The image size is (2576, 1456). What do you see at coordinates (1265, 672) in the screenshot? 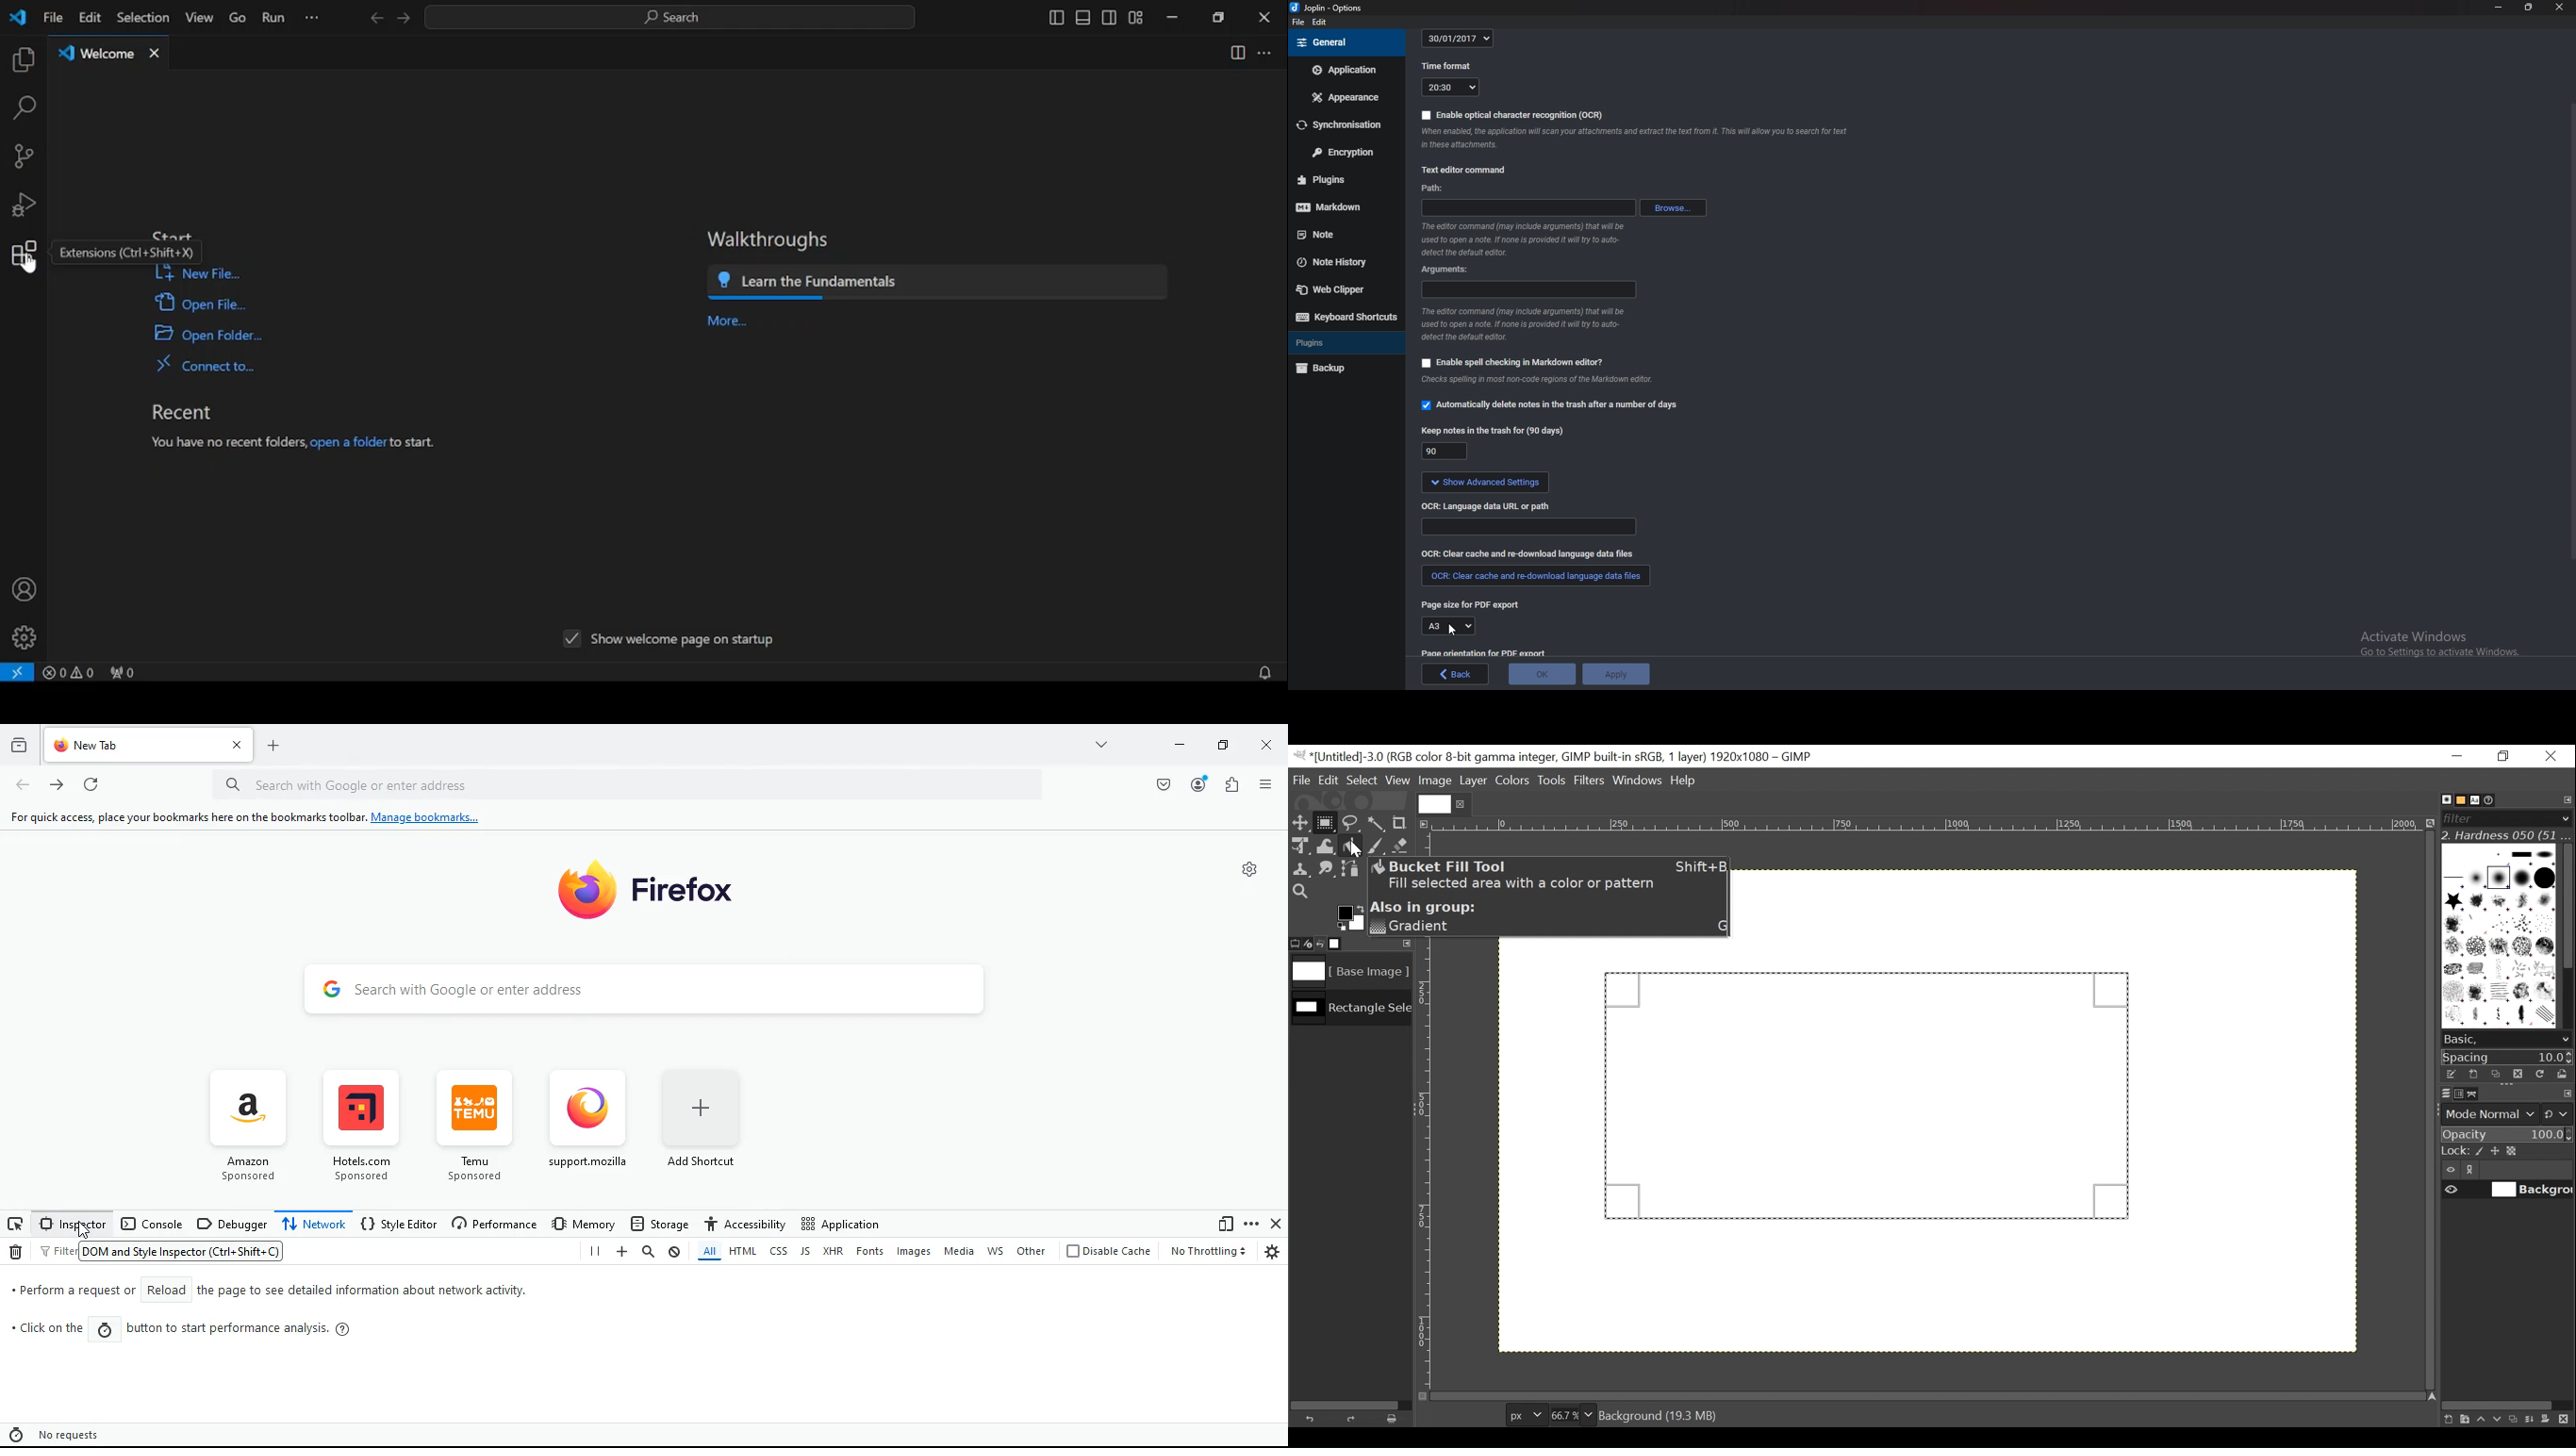
I see `notifications` at bounding box center [1265, 672].